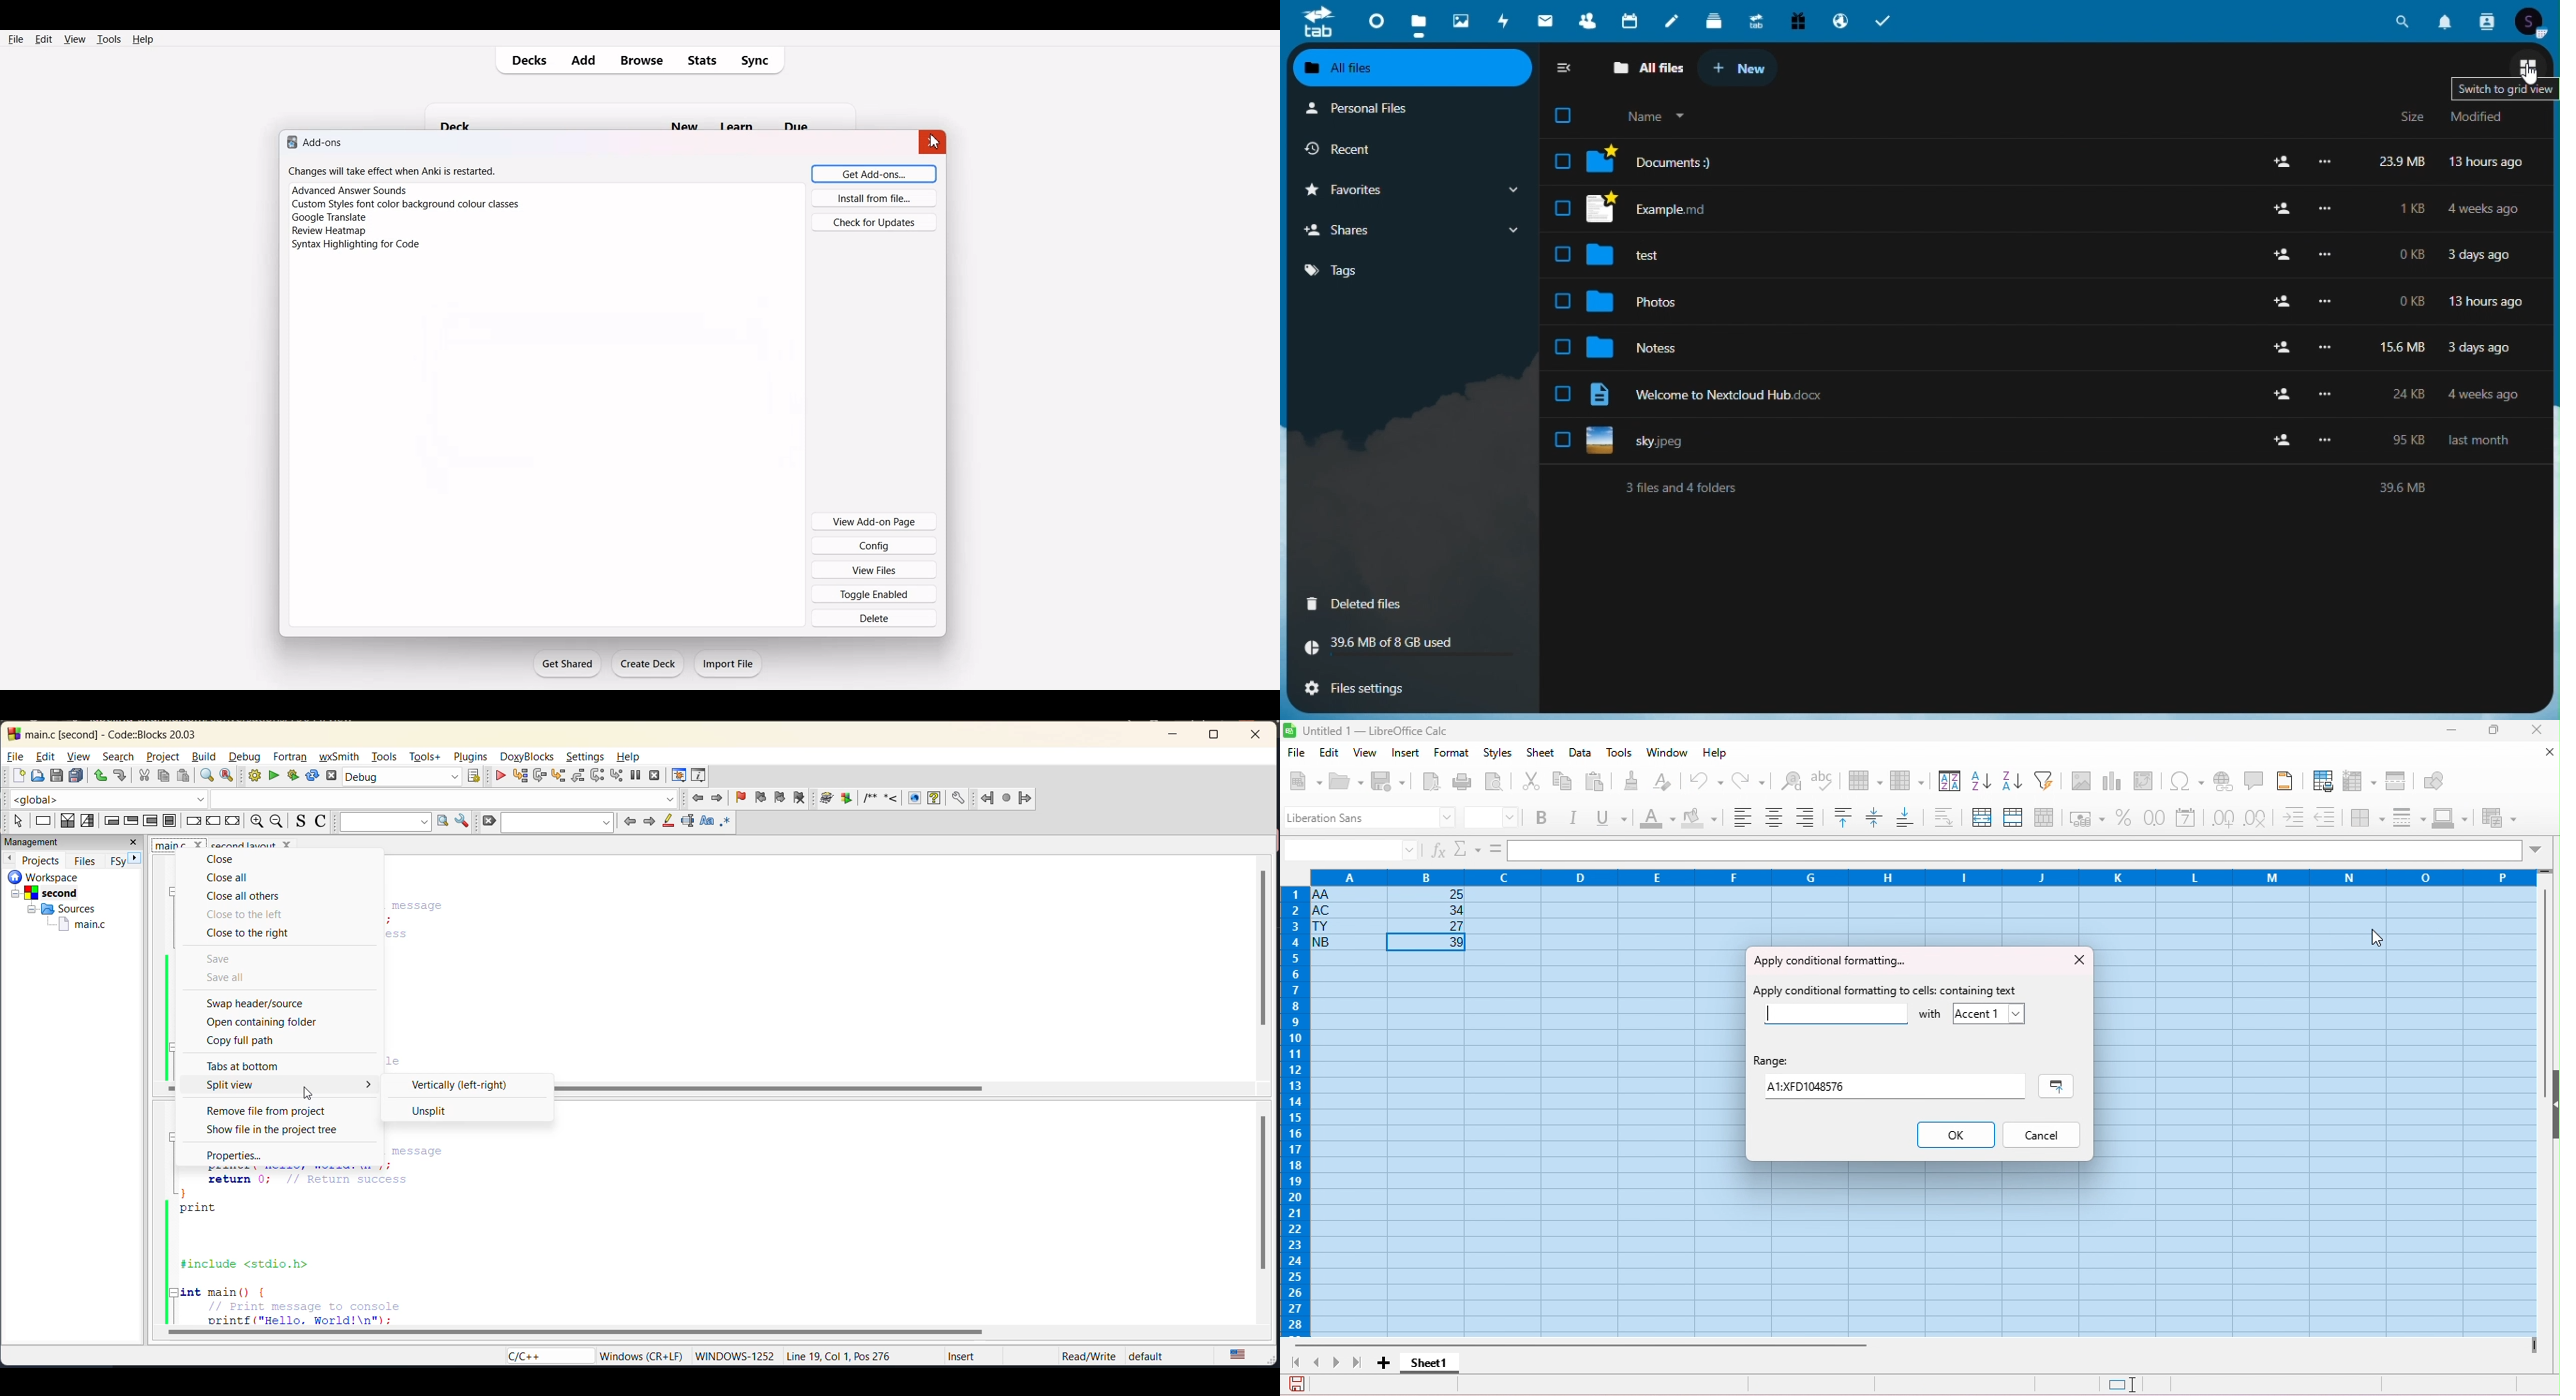 The image size is (2576, 1400). What do you see at coordinates (1413, 69) in the screenshot?
I see `all files` at bounding box center [1413, 69].